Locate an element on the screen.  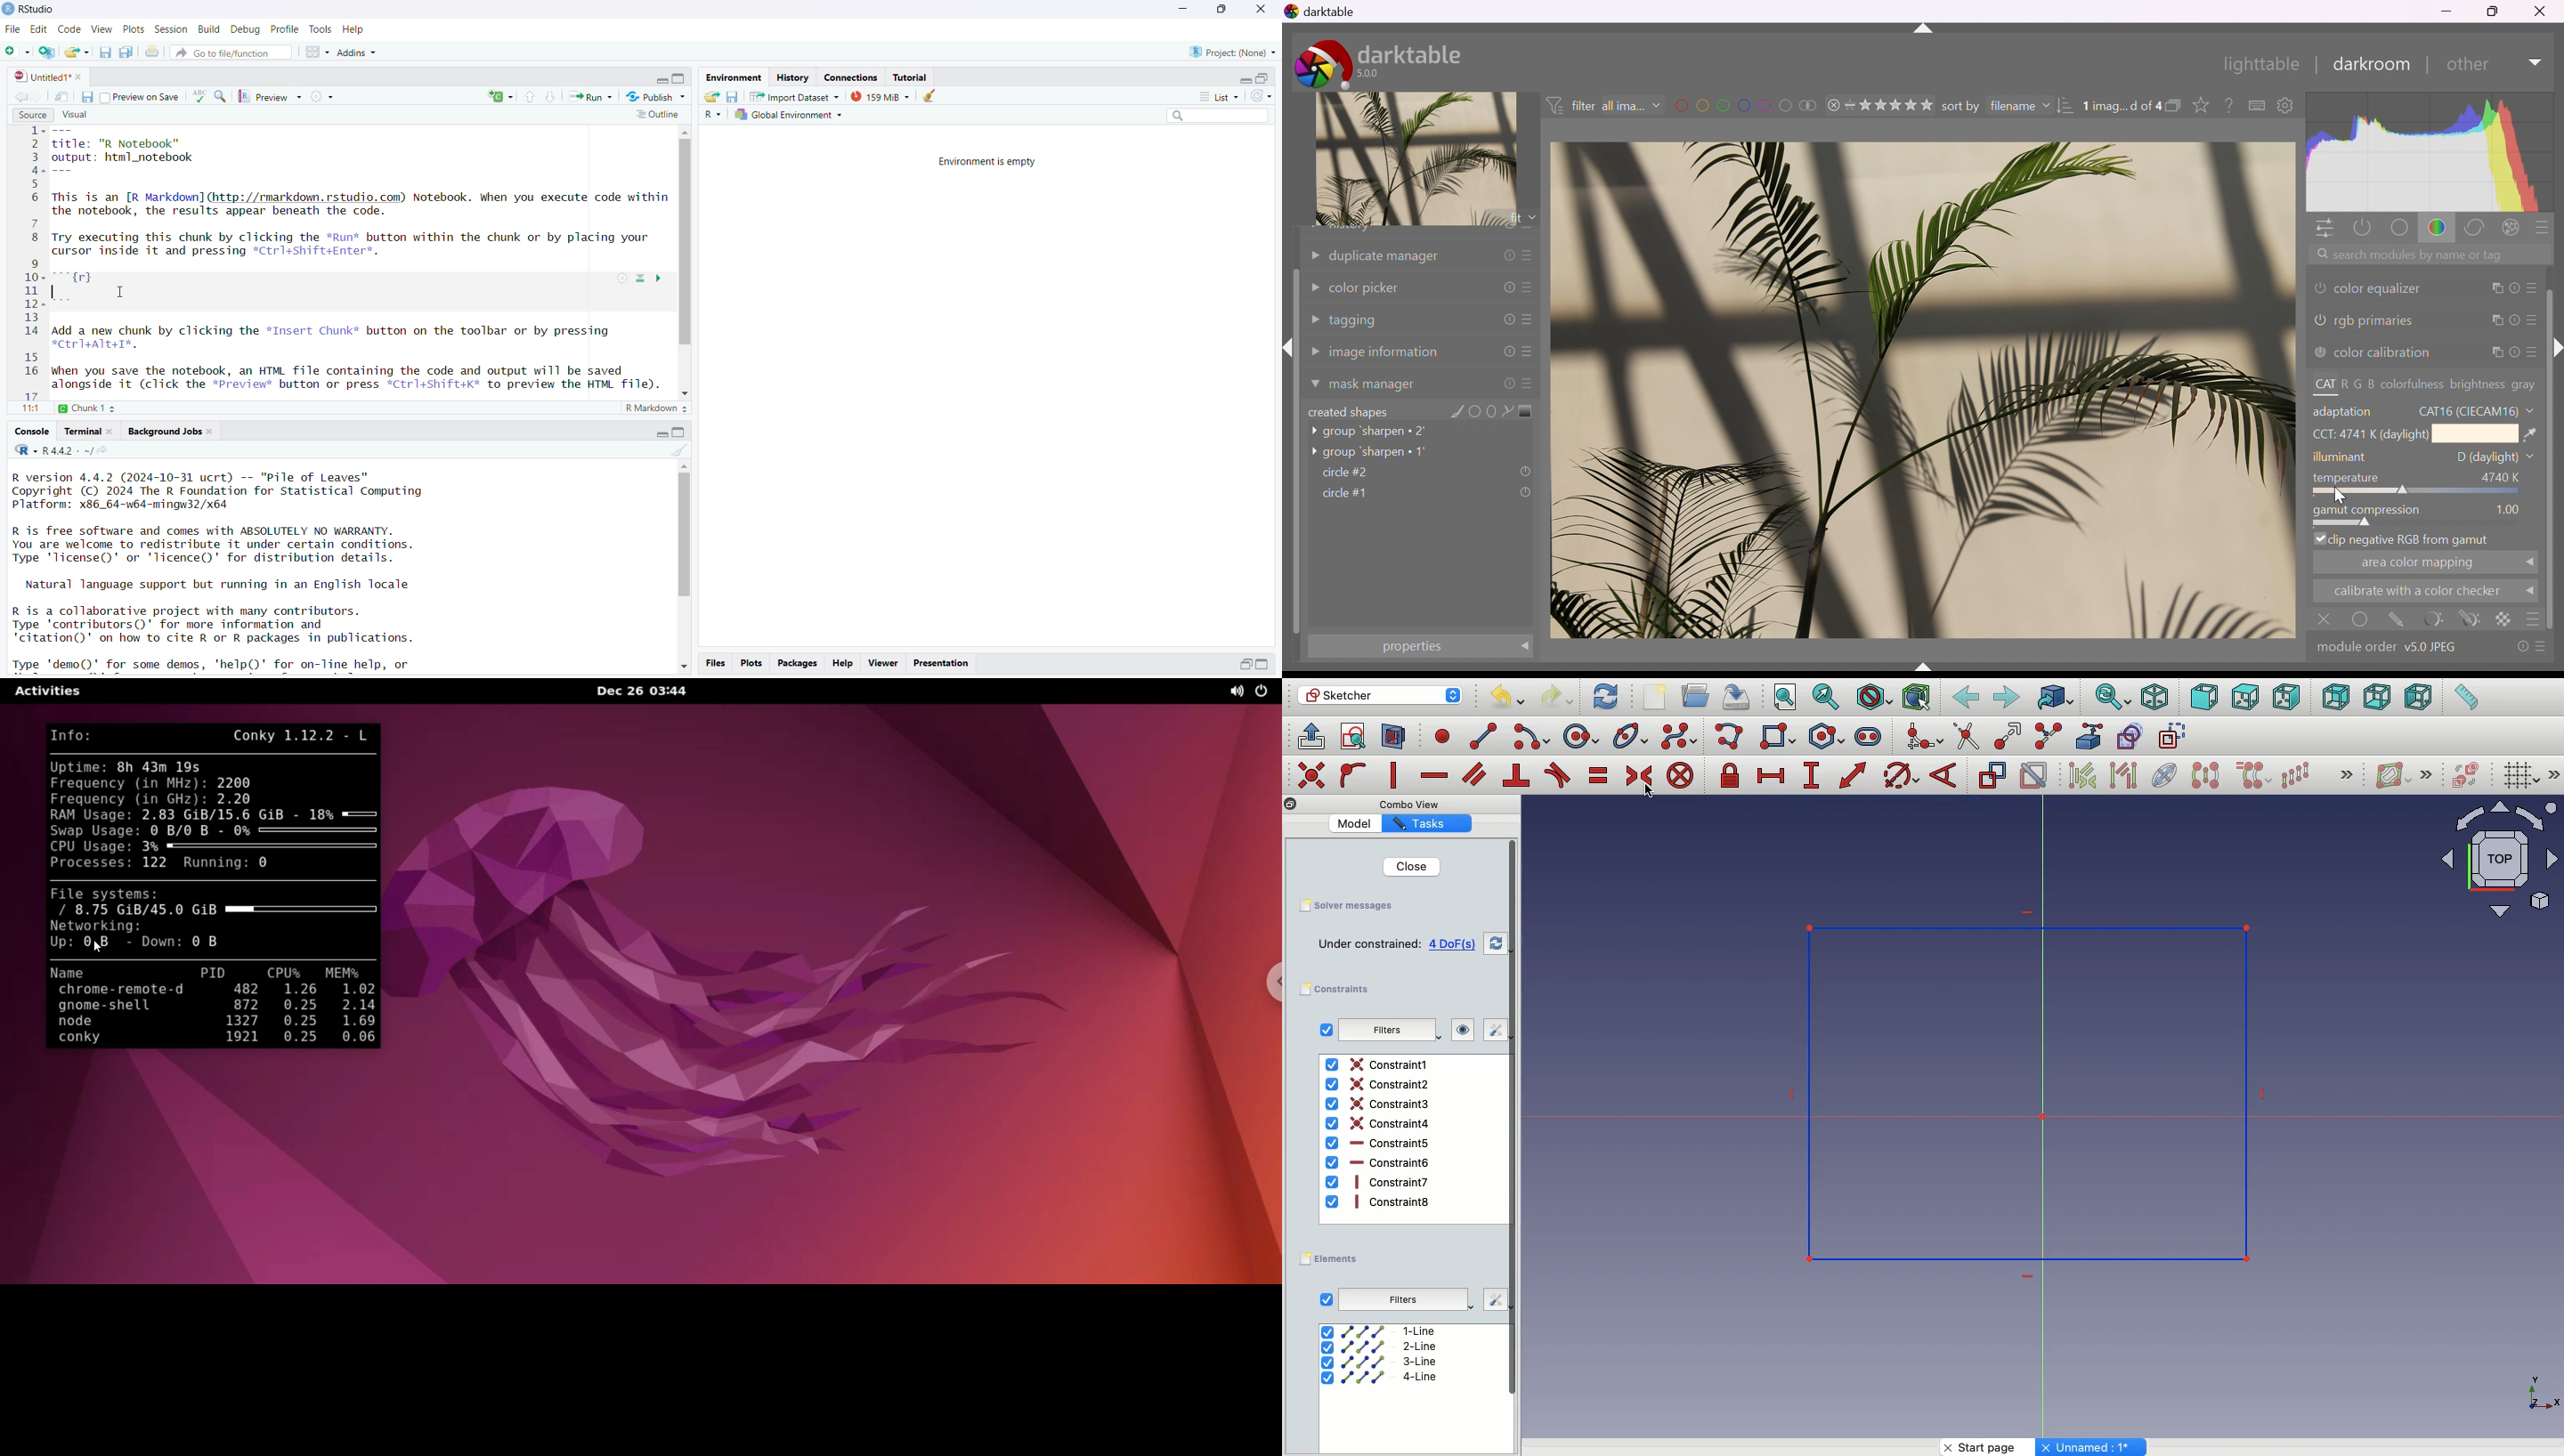
maximize is located at coordinates (1220, 10).